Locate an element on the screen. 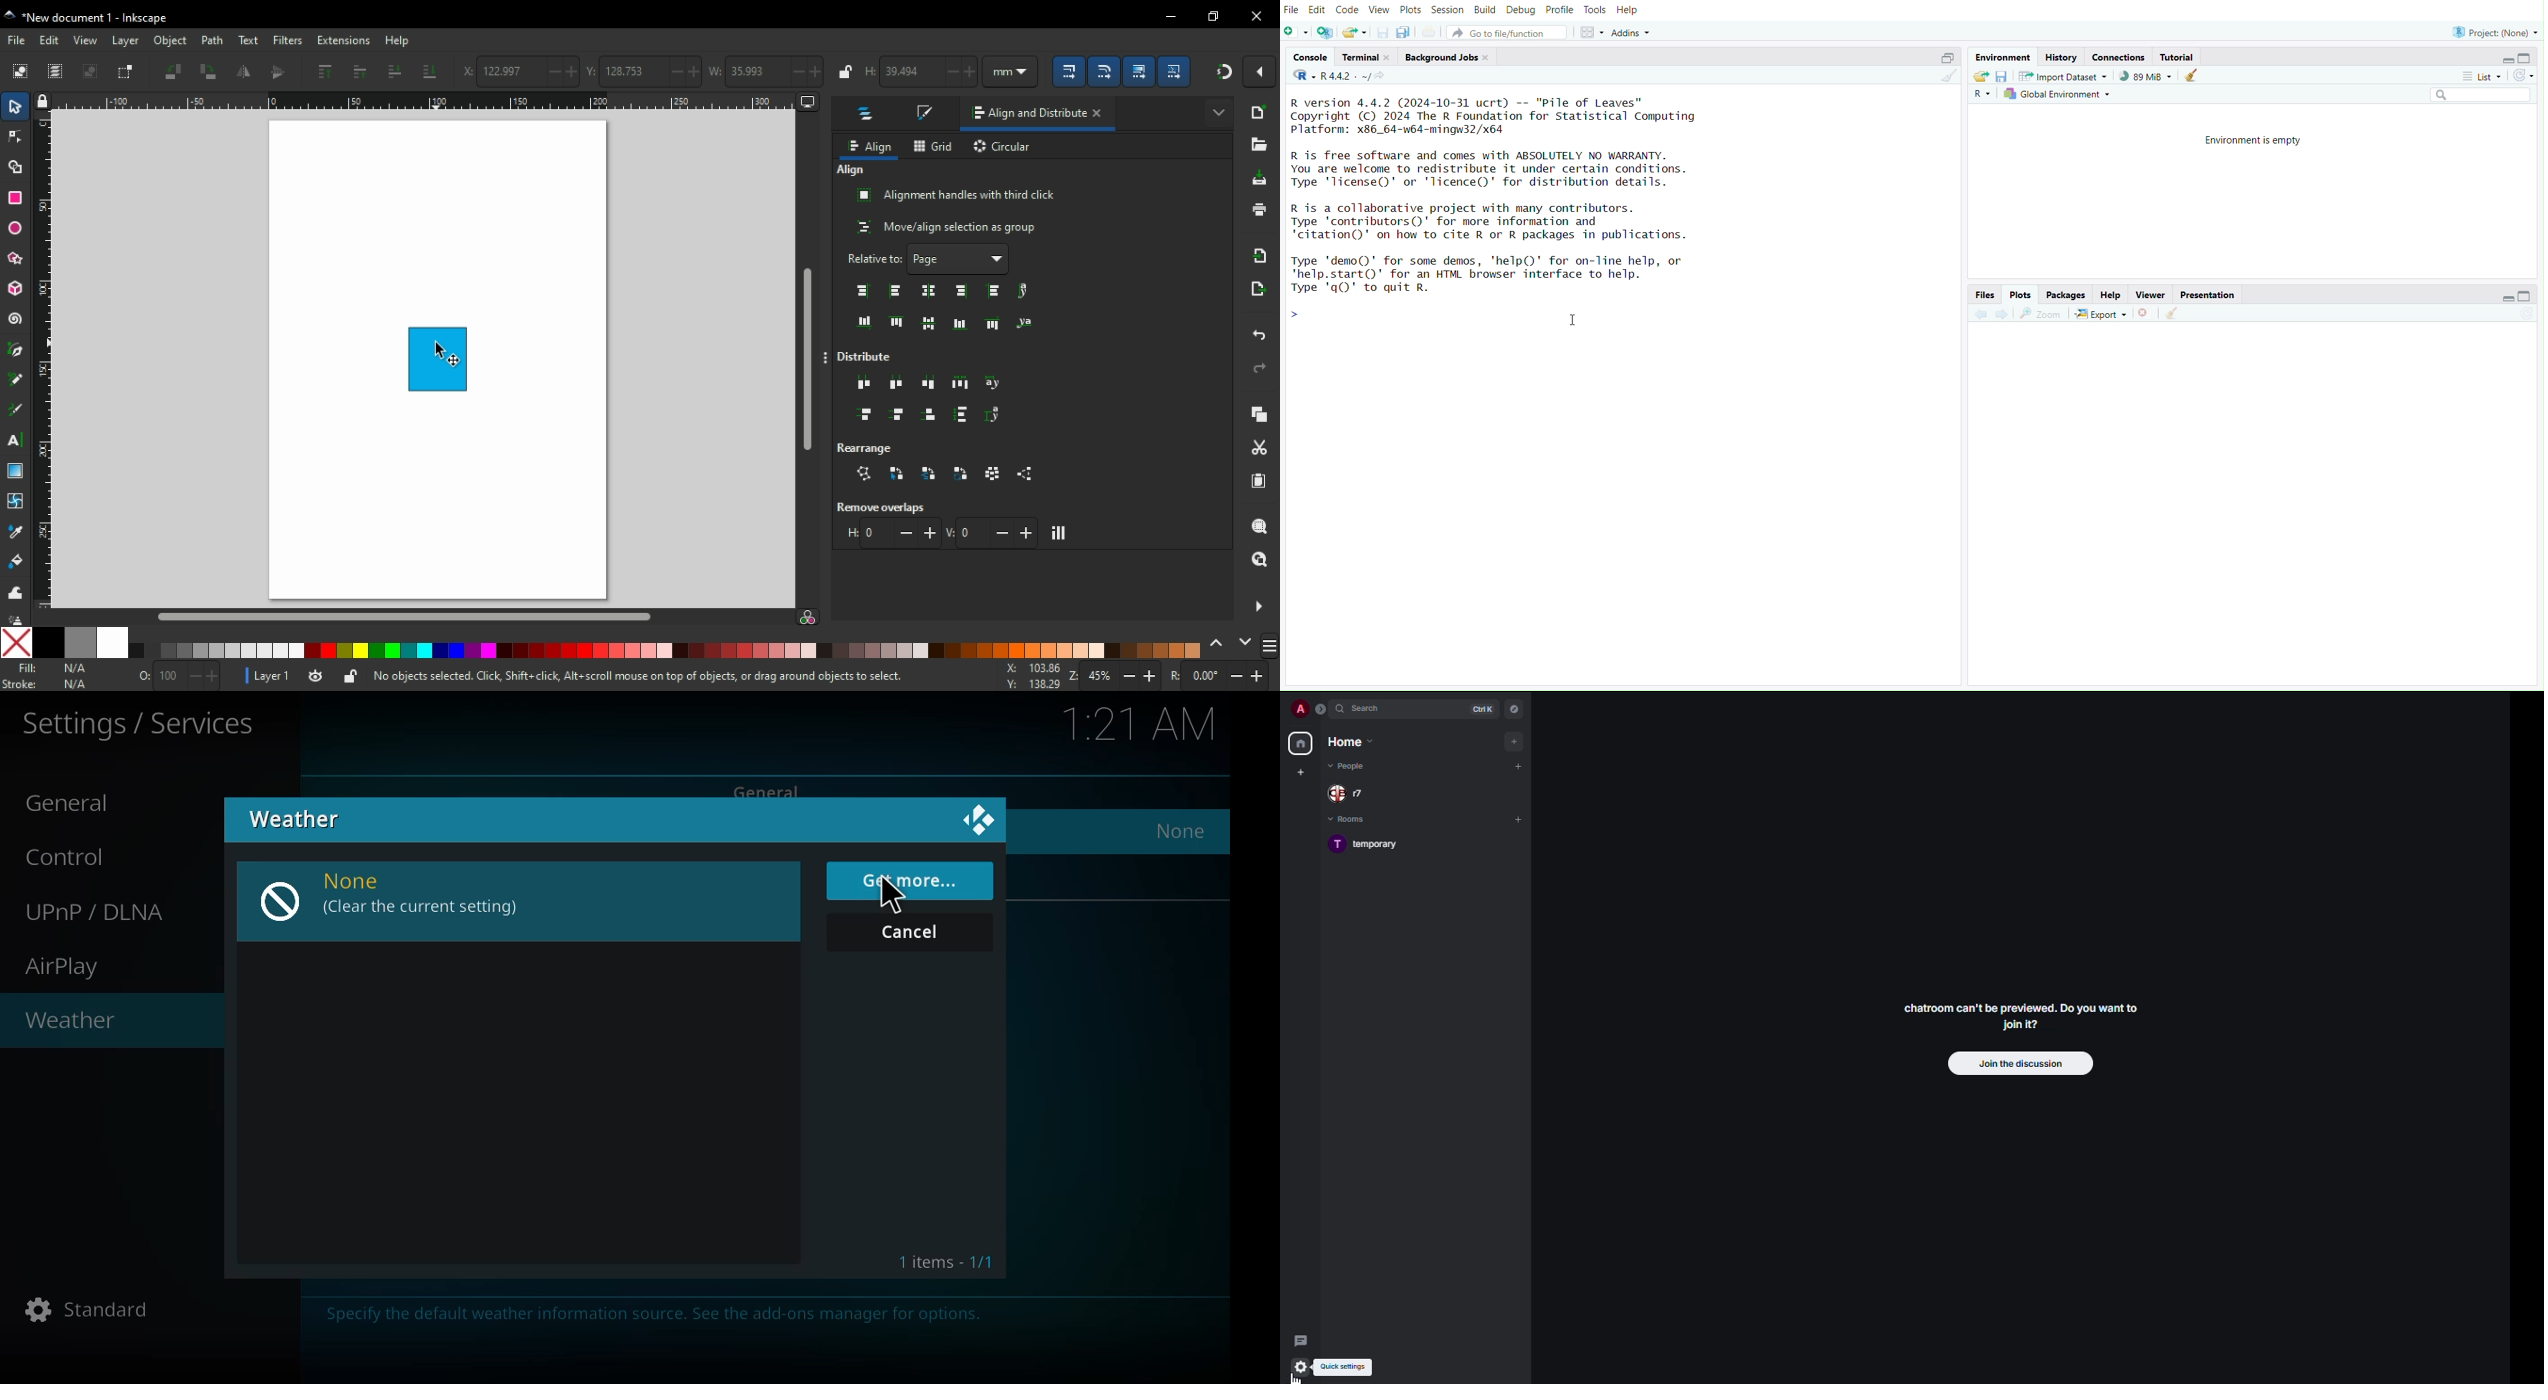  89kib used by R session (Source: Windows System) is located at coordinates (2147, 76).